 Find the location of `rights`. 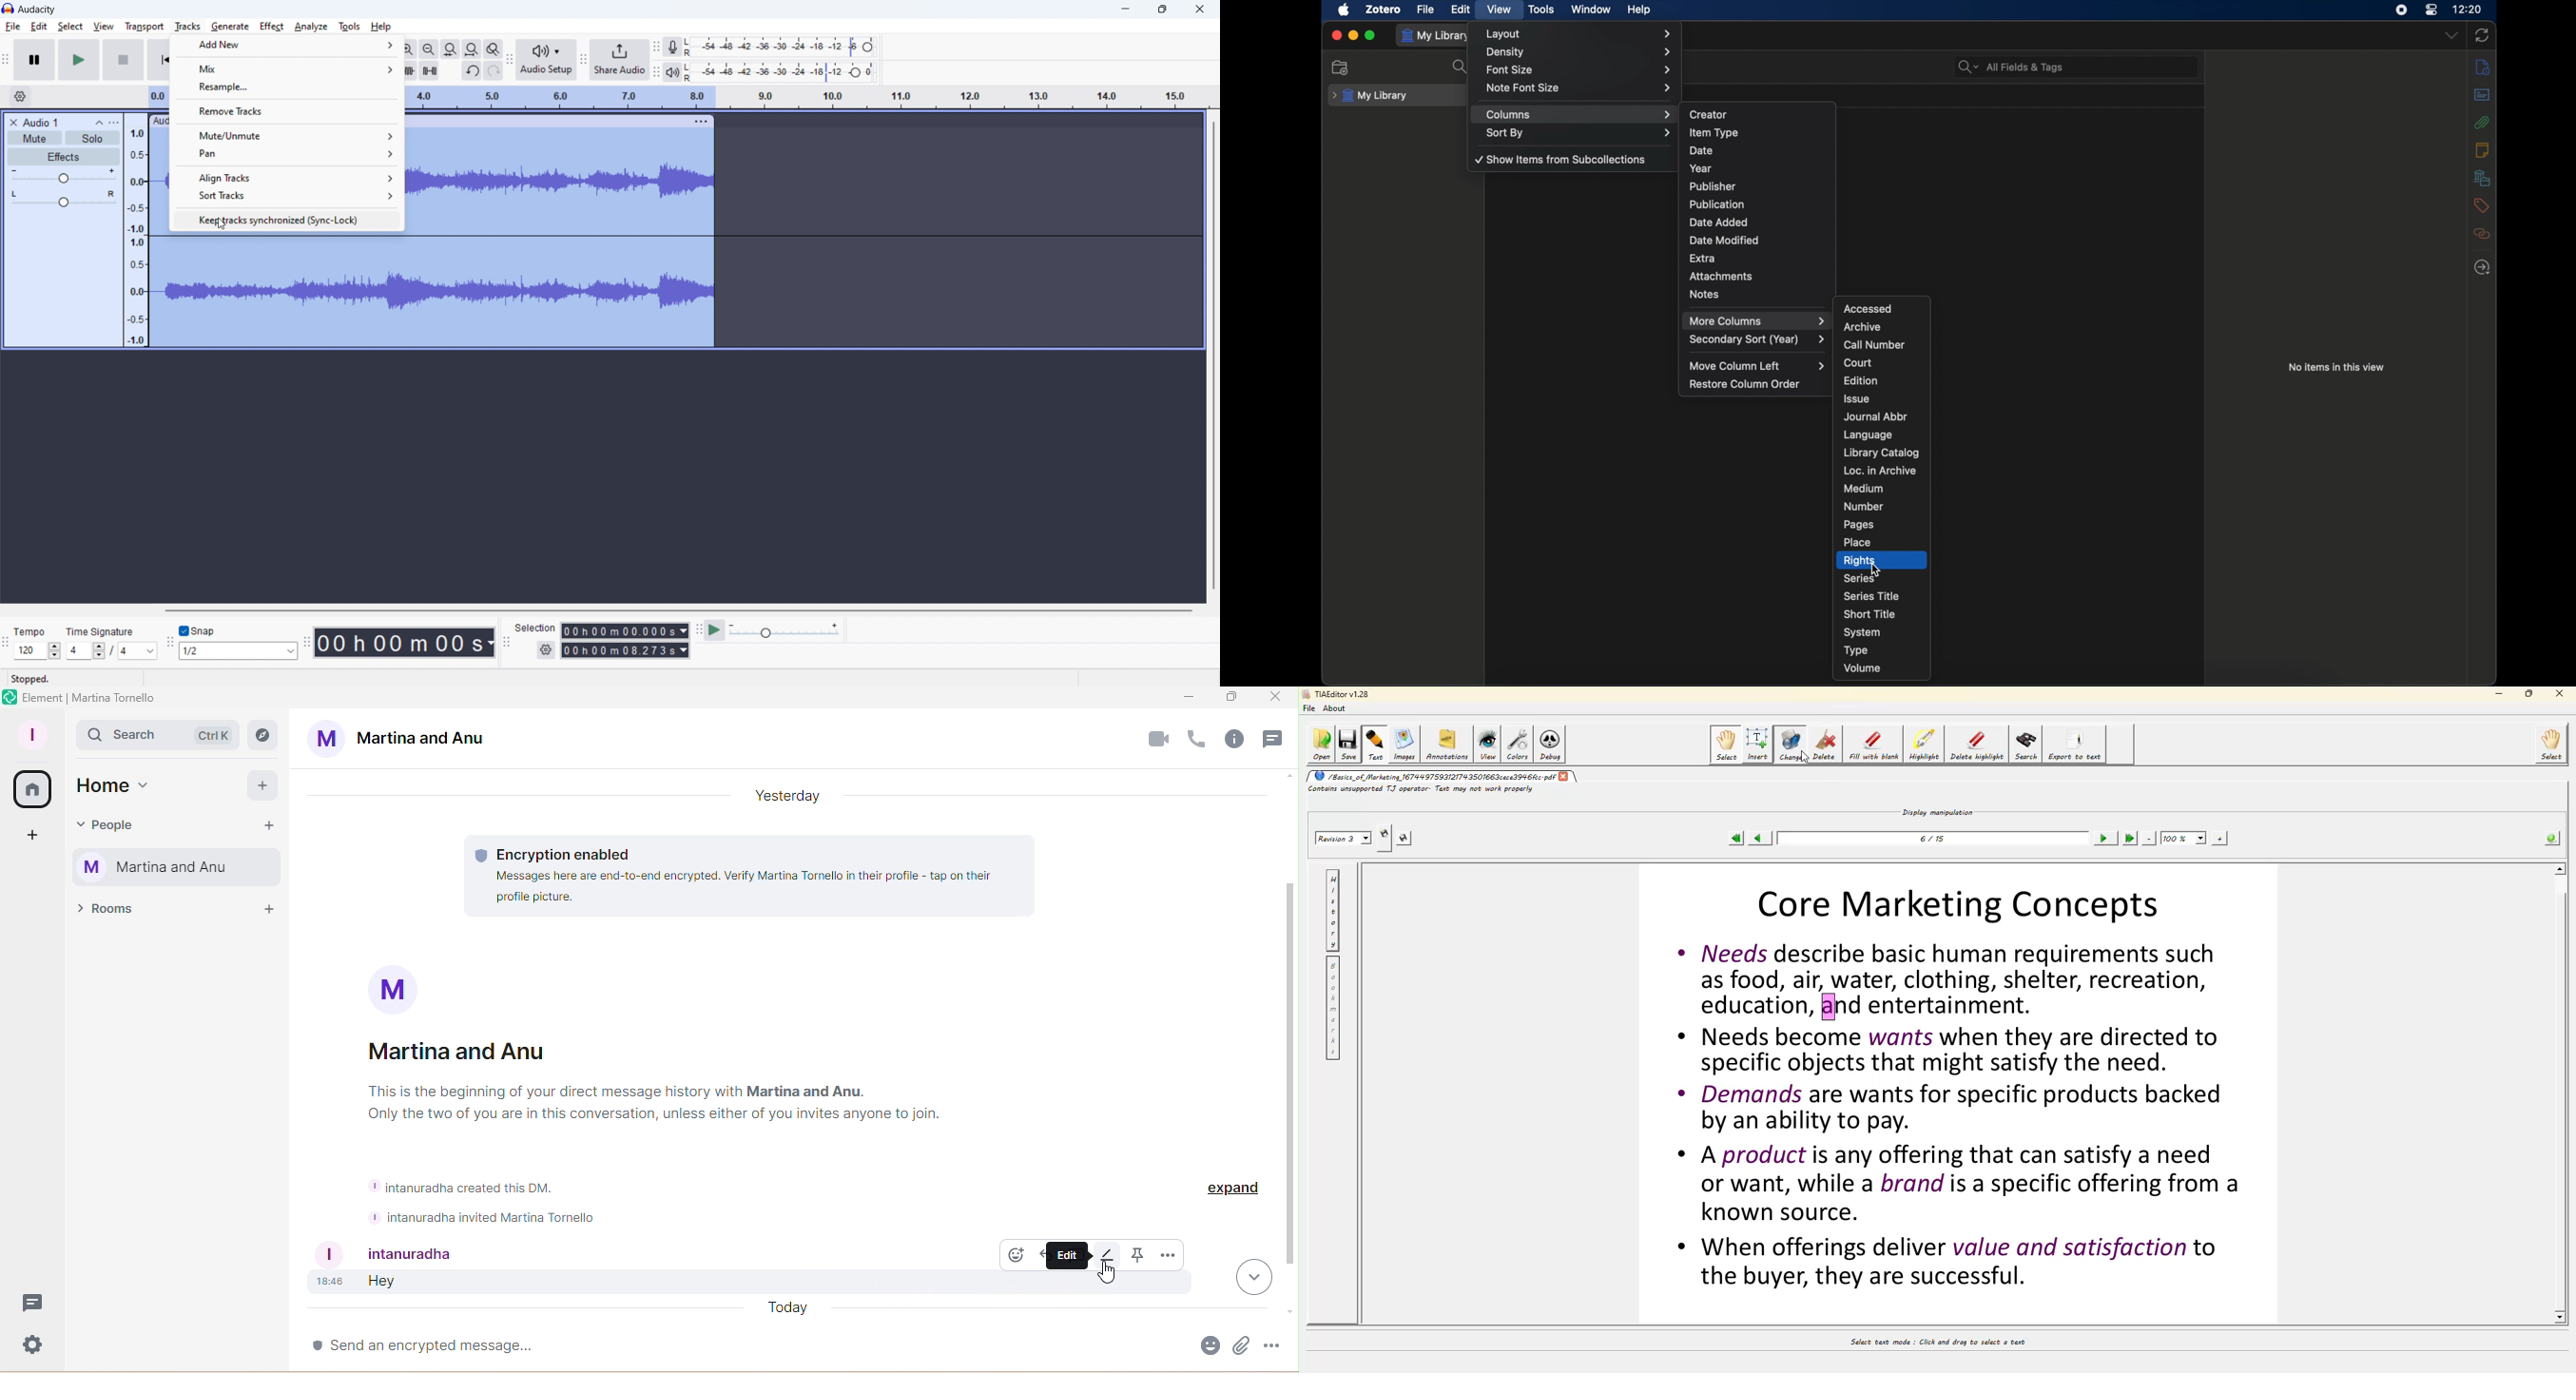

rights is located at coordinates (1860, 561).